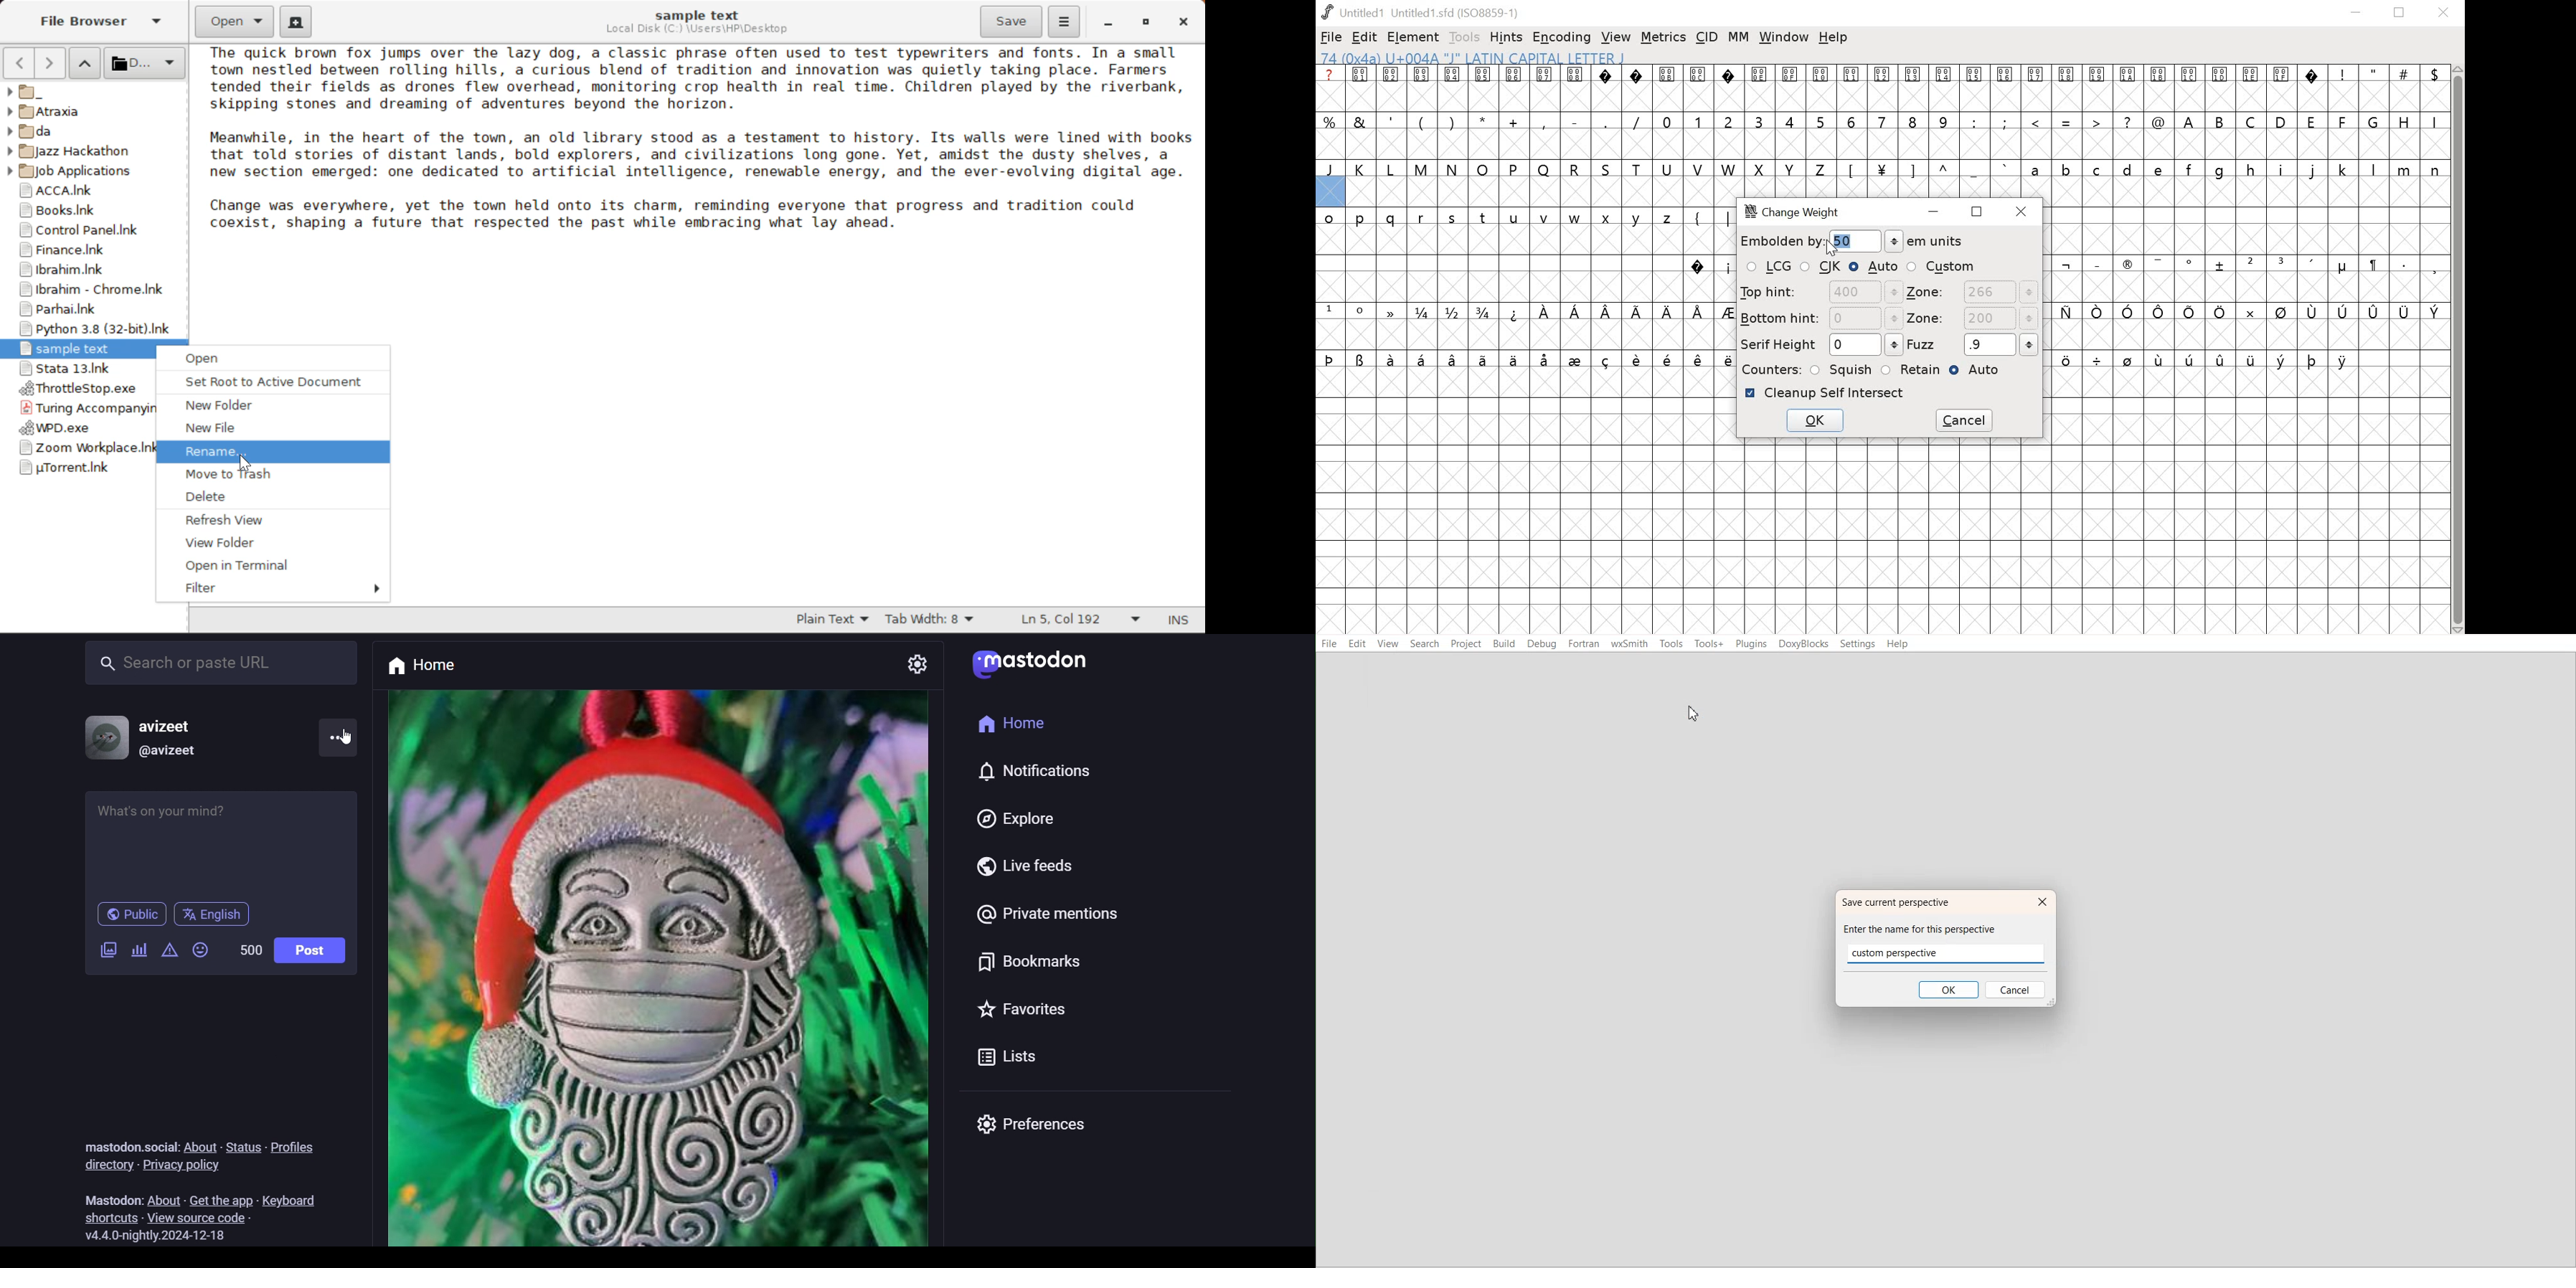 The width and height of the screenshot is (2576, 1288). What do you see at coordinates (271, 544) in the screenshot?
I see `View Folder` at bounding box center [271, 544].